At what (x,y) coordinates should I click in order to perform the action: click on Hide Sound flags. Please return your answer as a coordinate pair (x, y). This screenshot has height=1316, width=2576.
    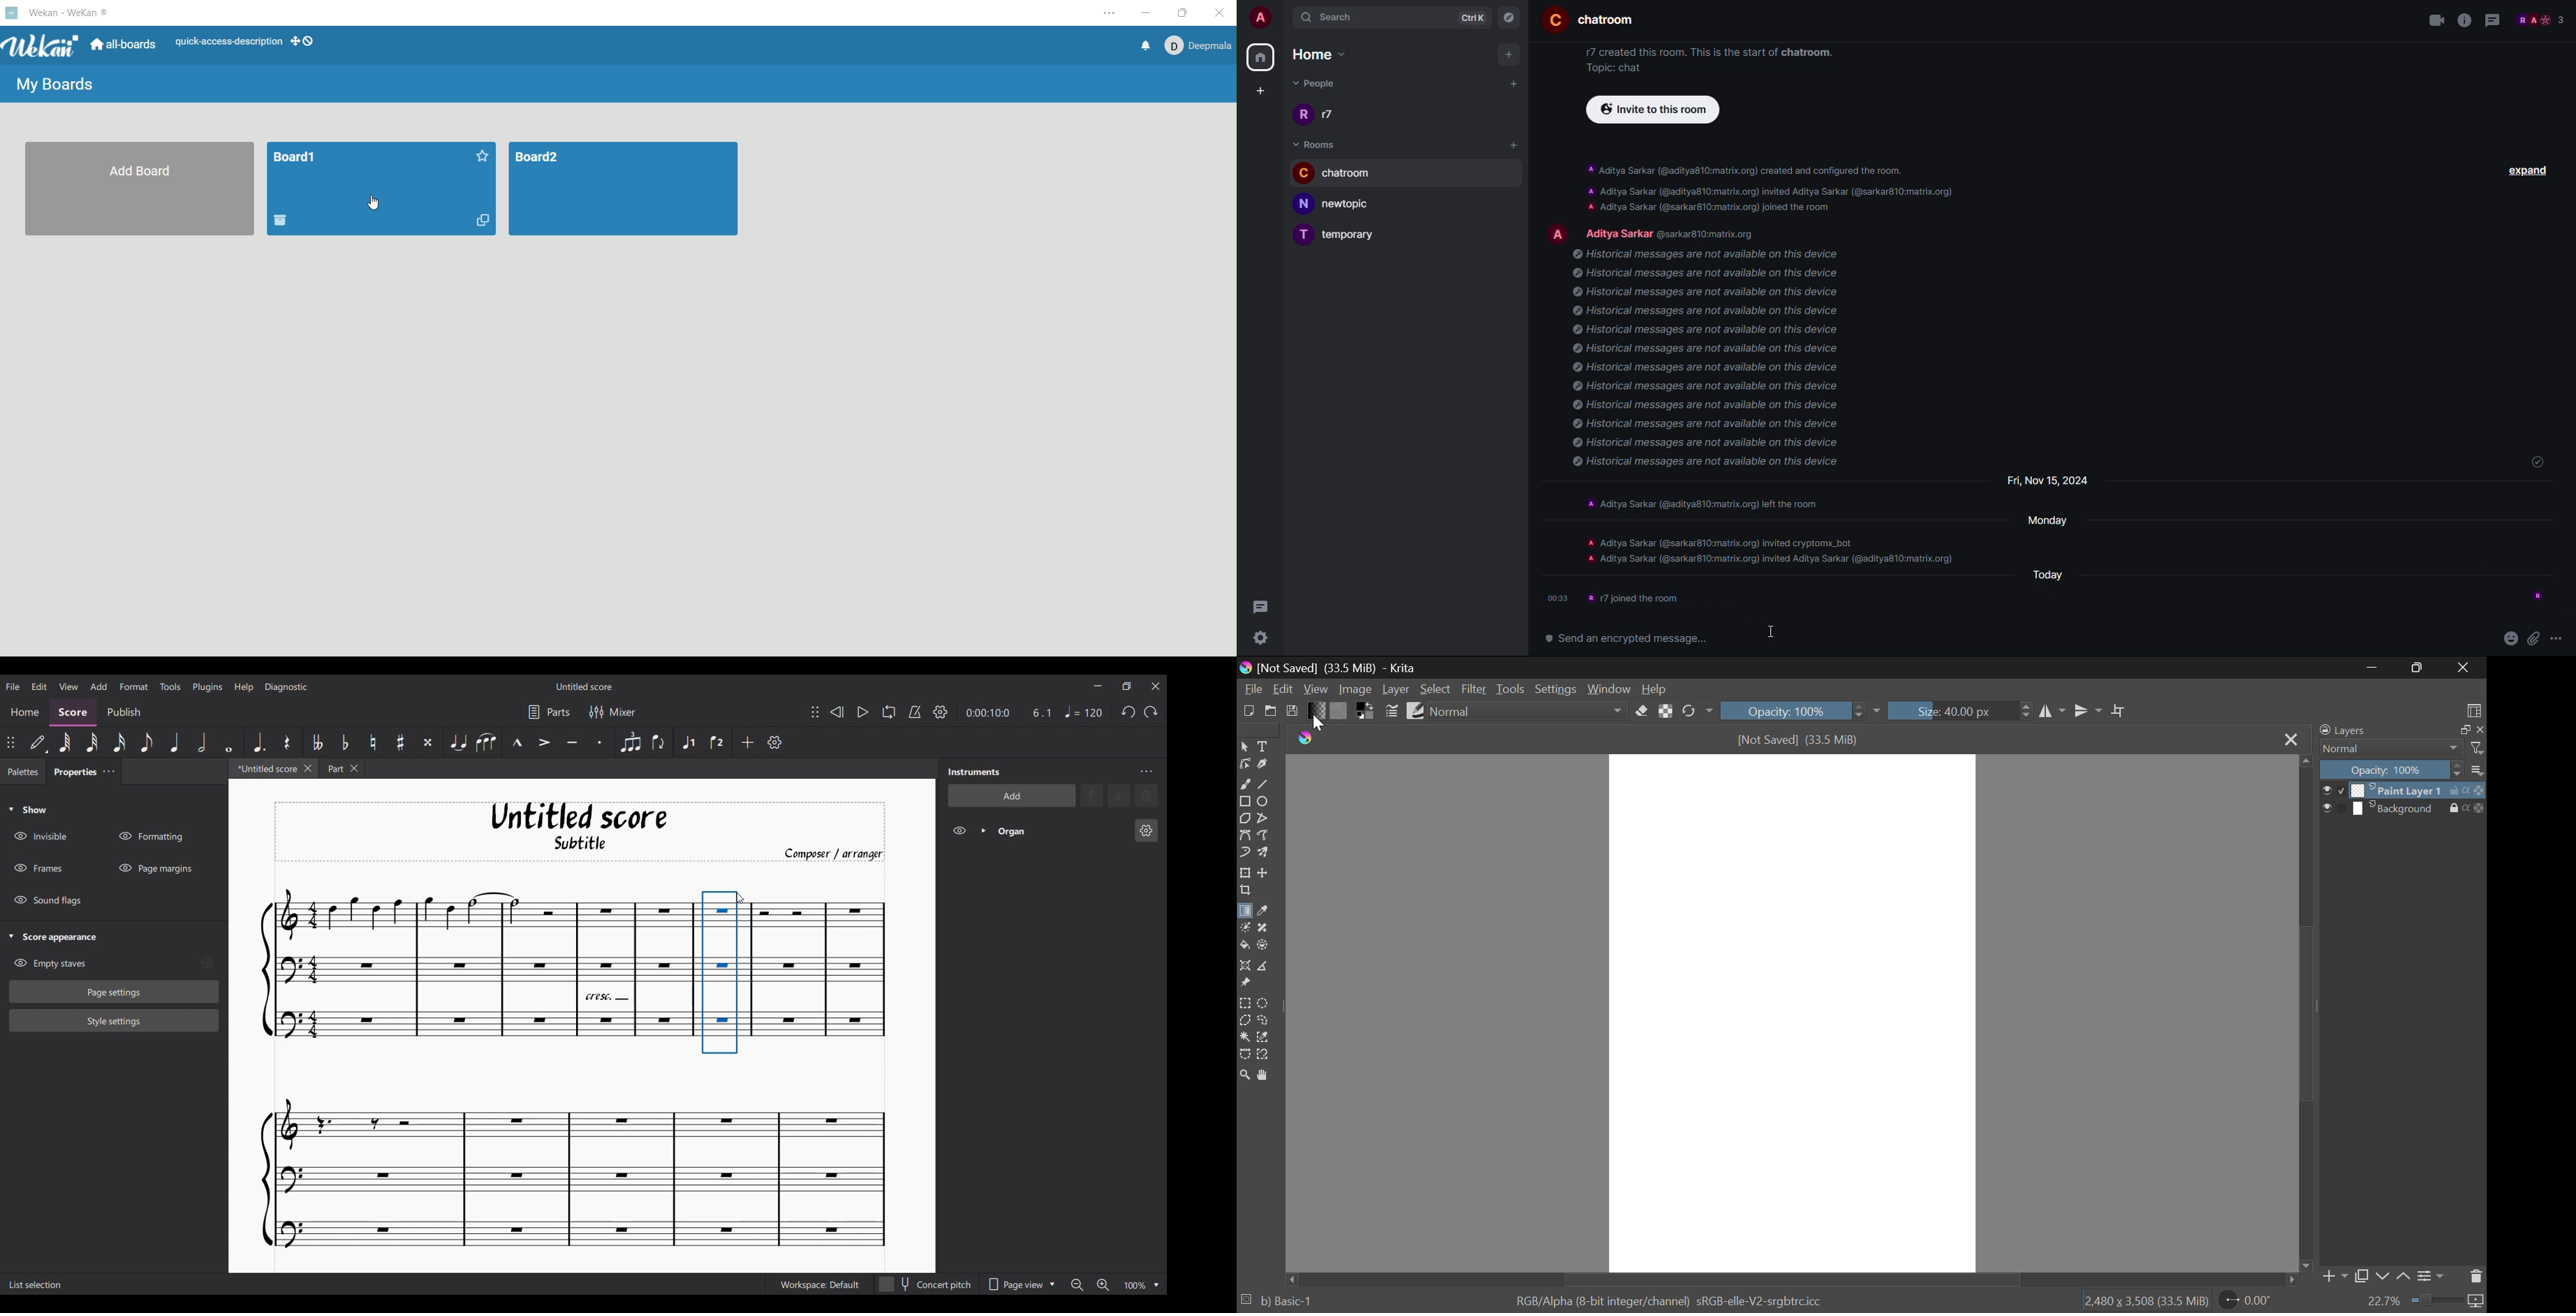
    Looking at the image, I should click on (47, 901).